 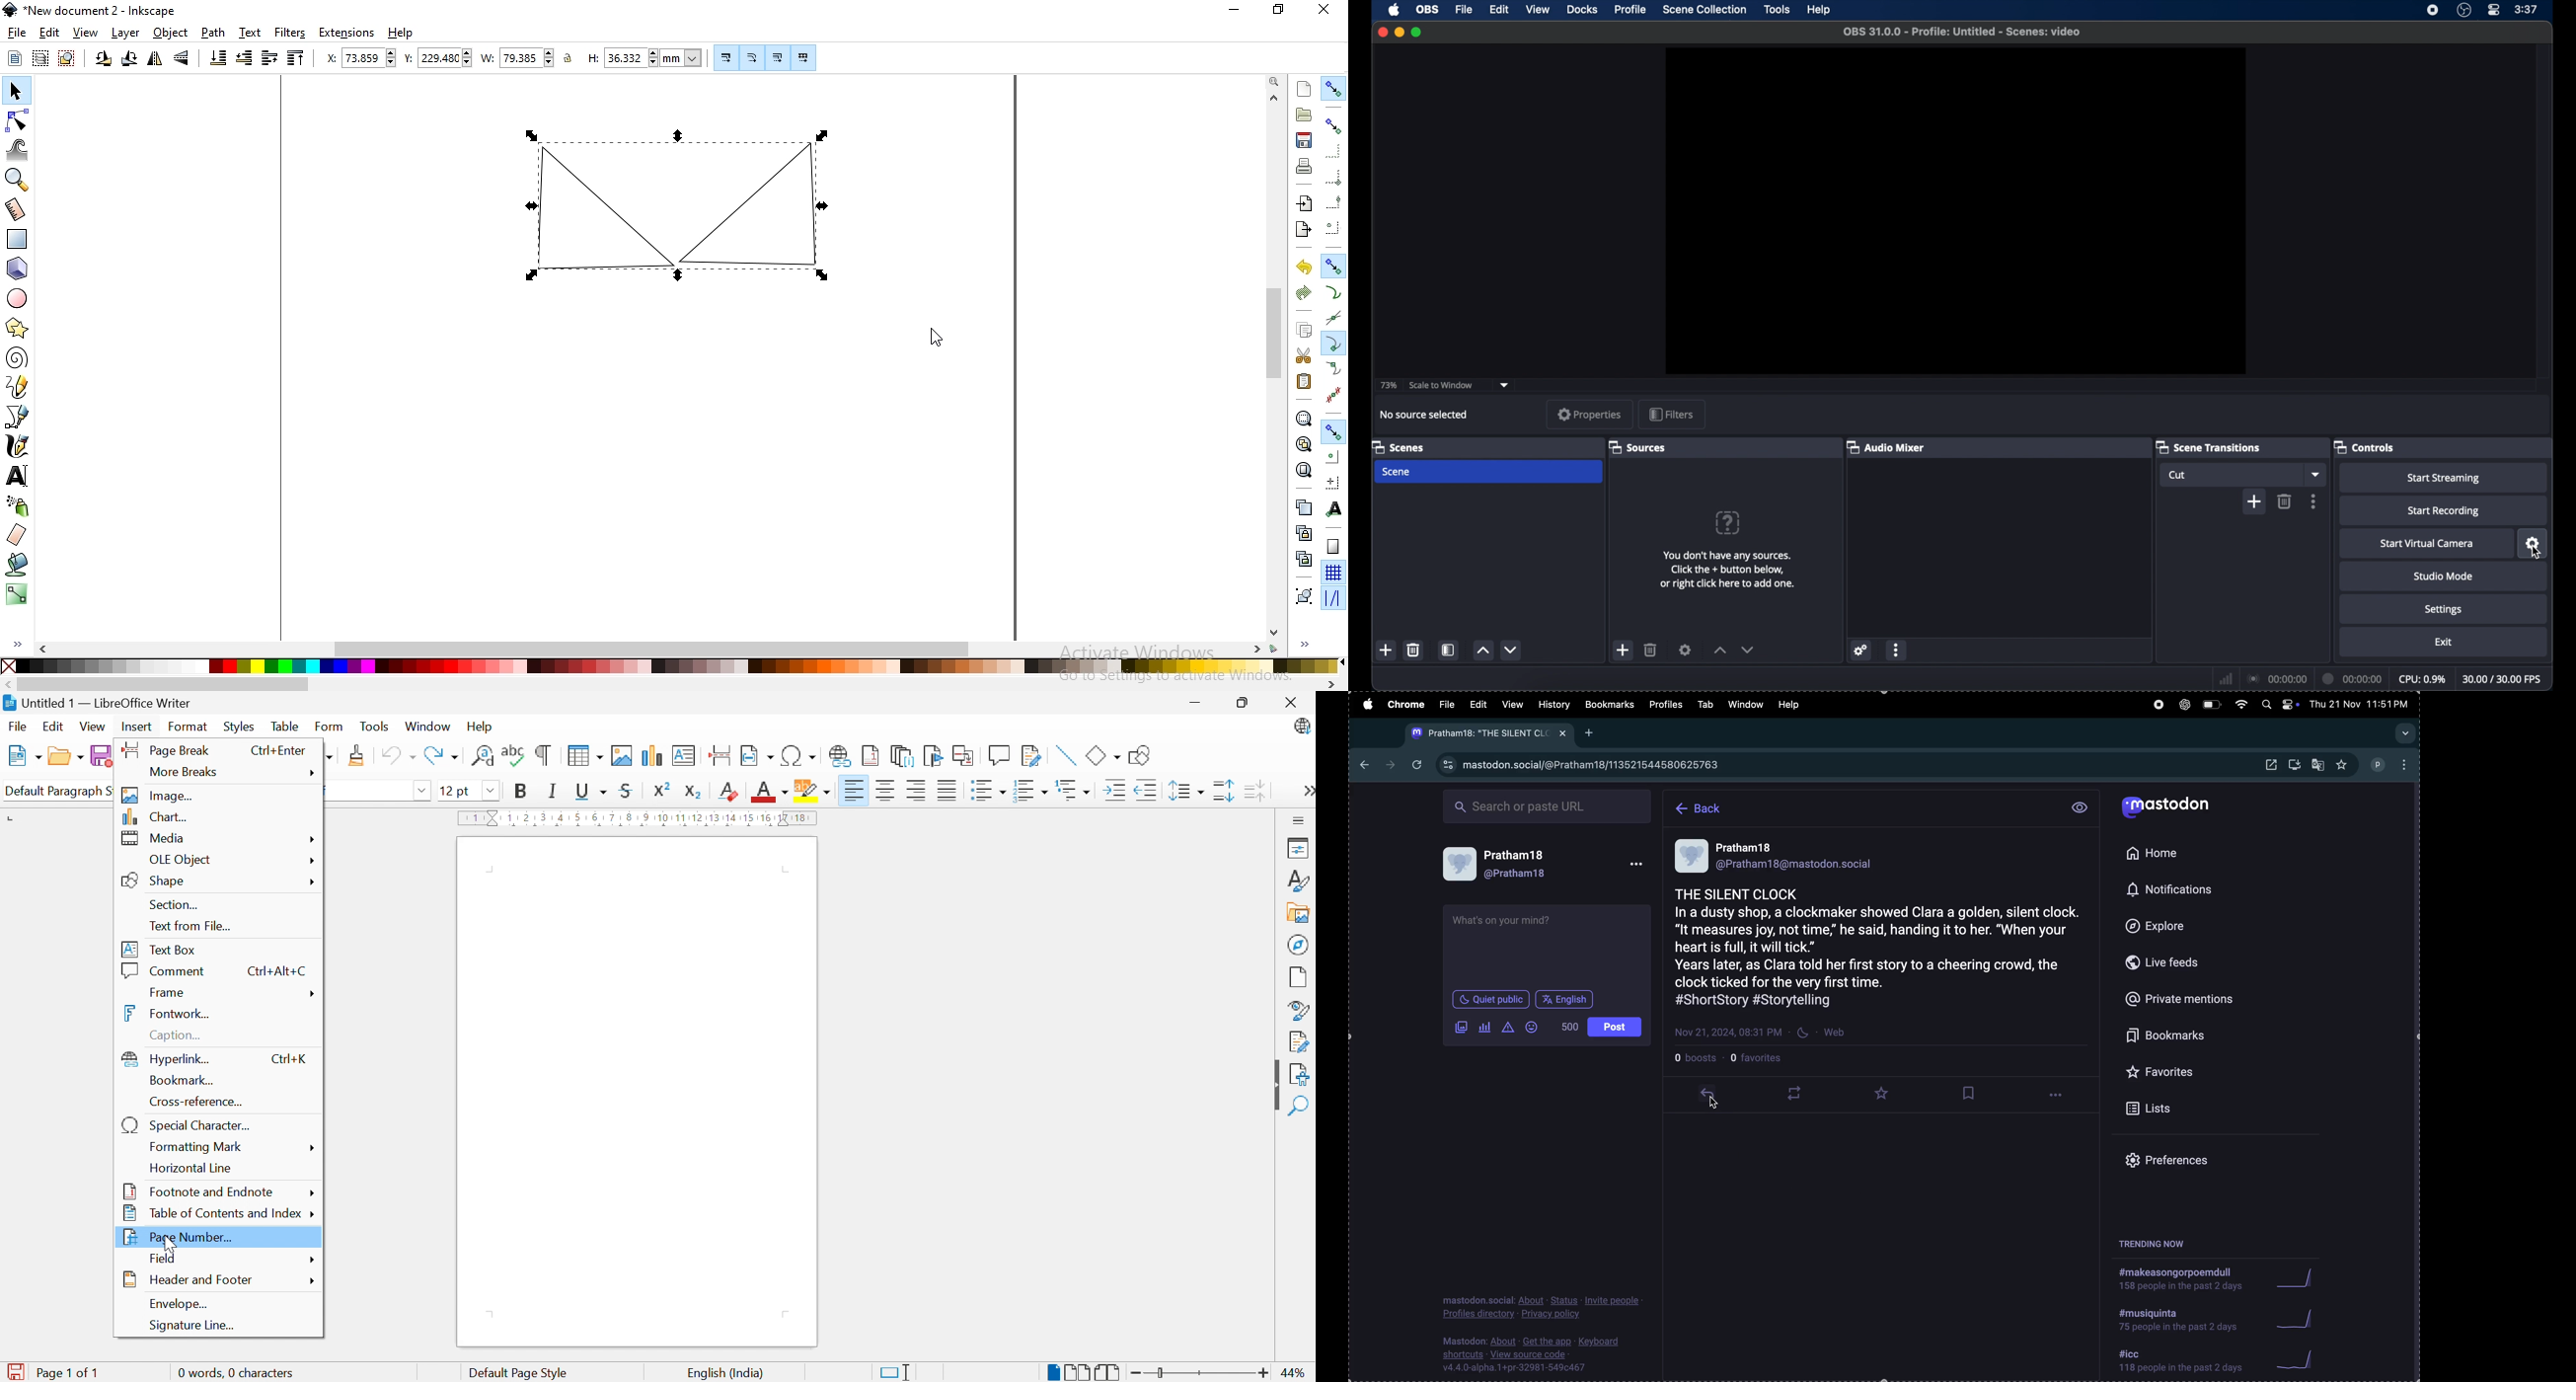 I want to click on Underline, so click(x=590, y=790).